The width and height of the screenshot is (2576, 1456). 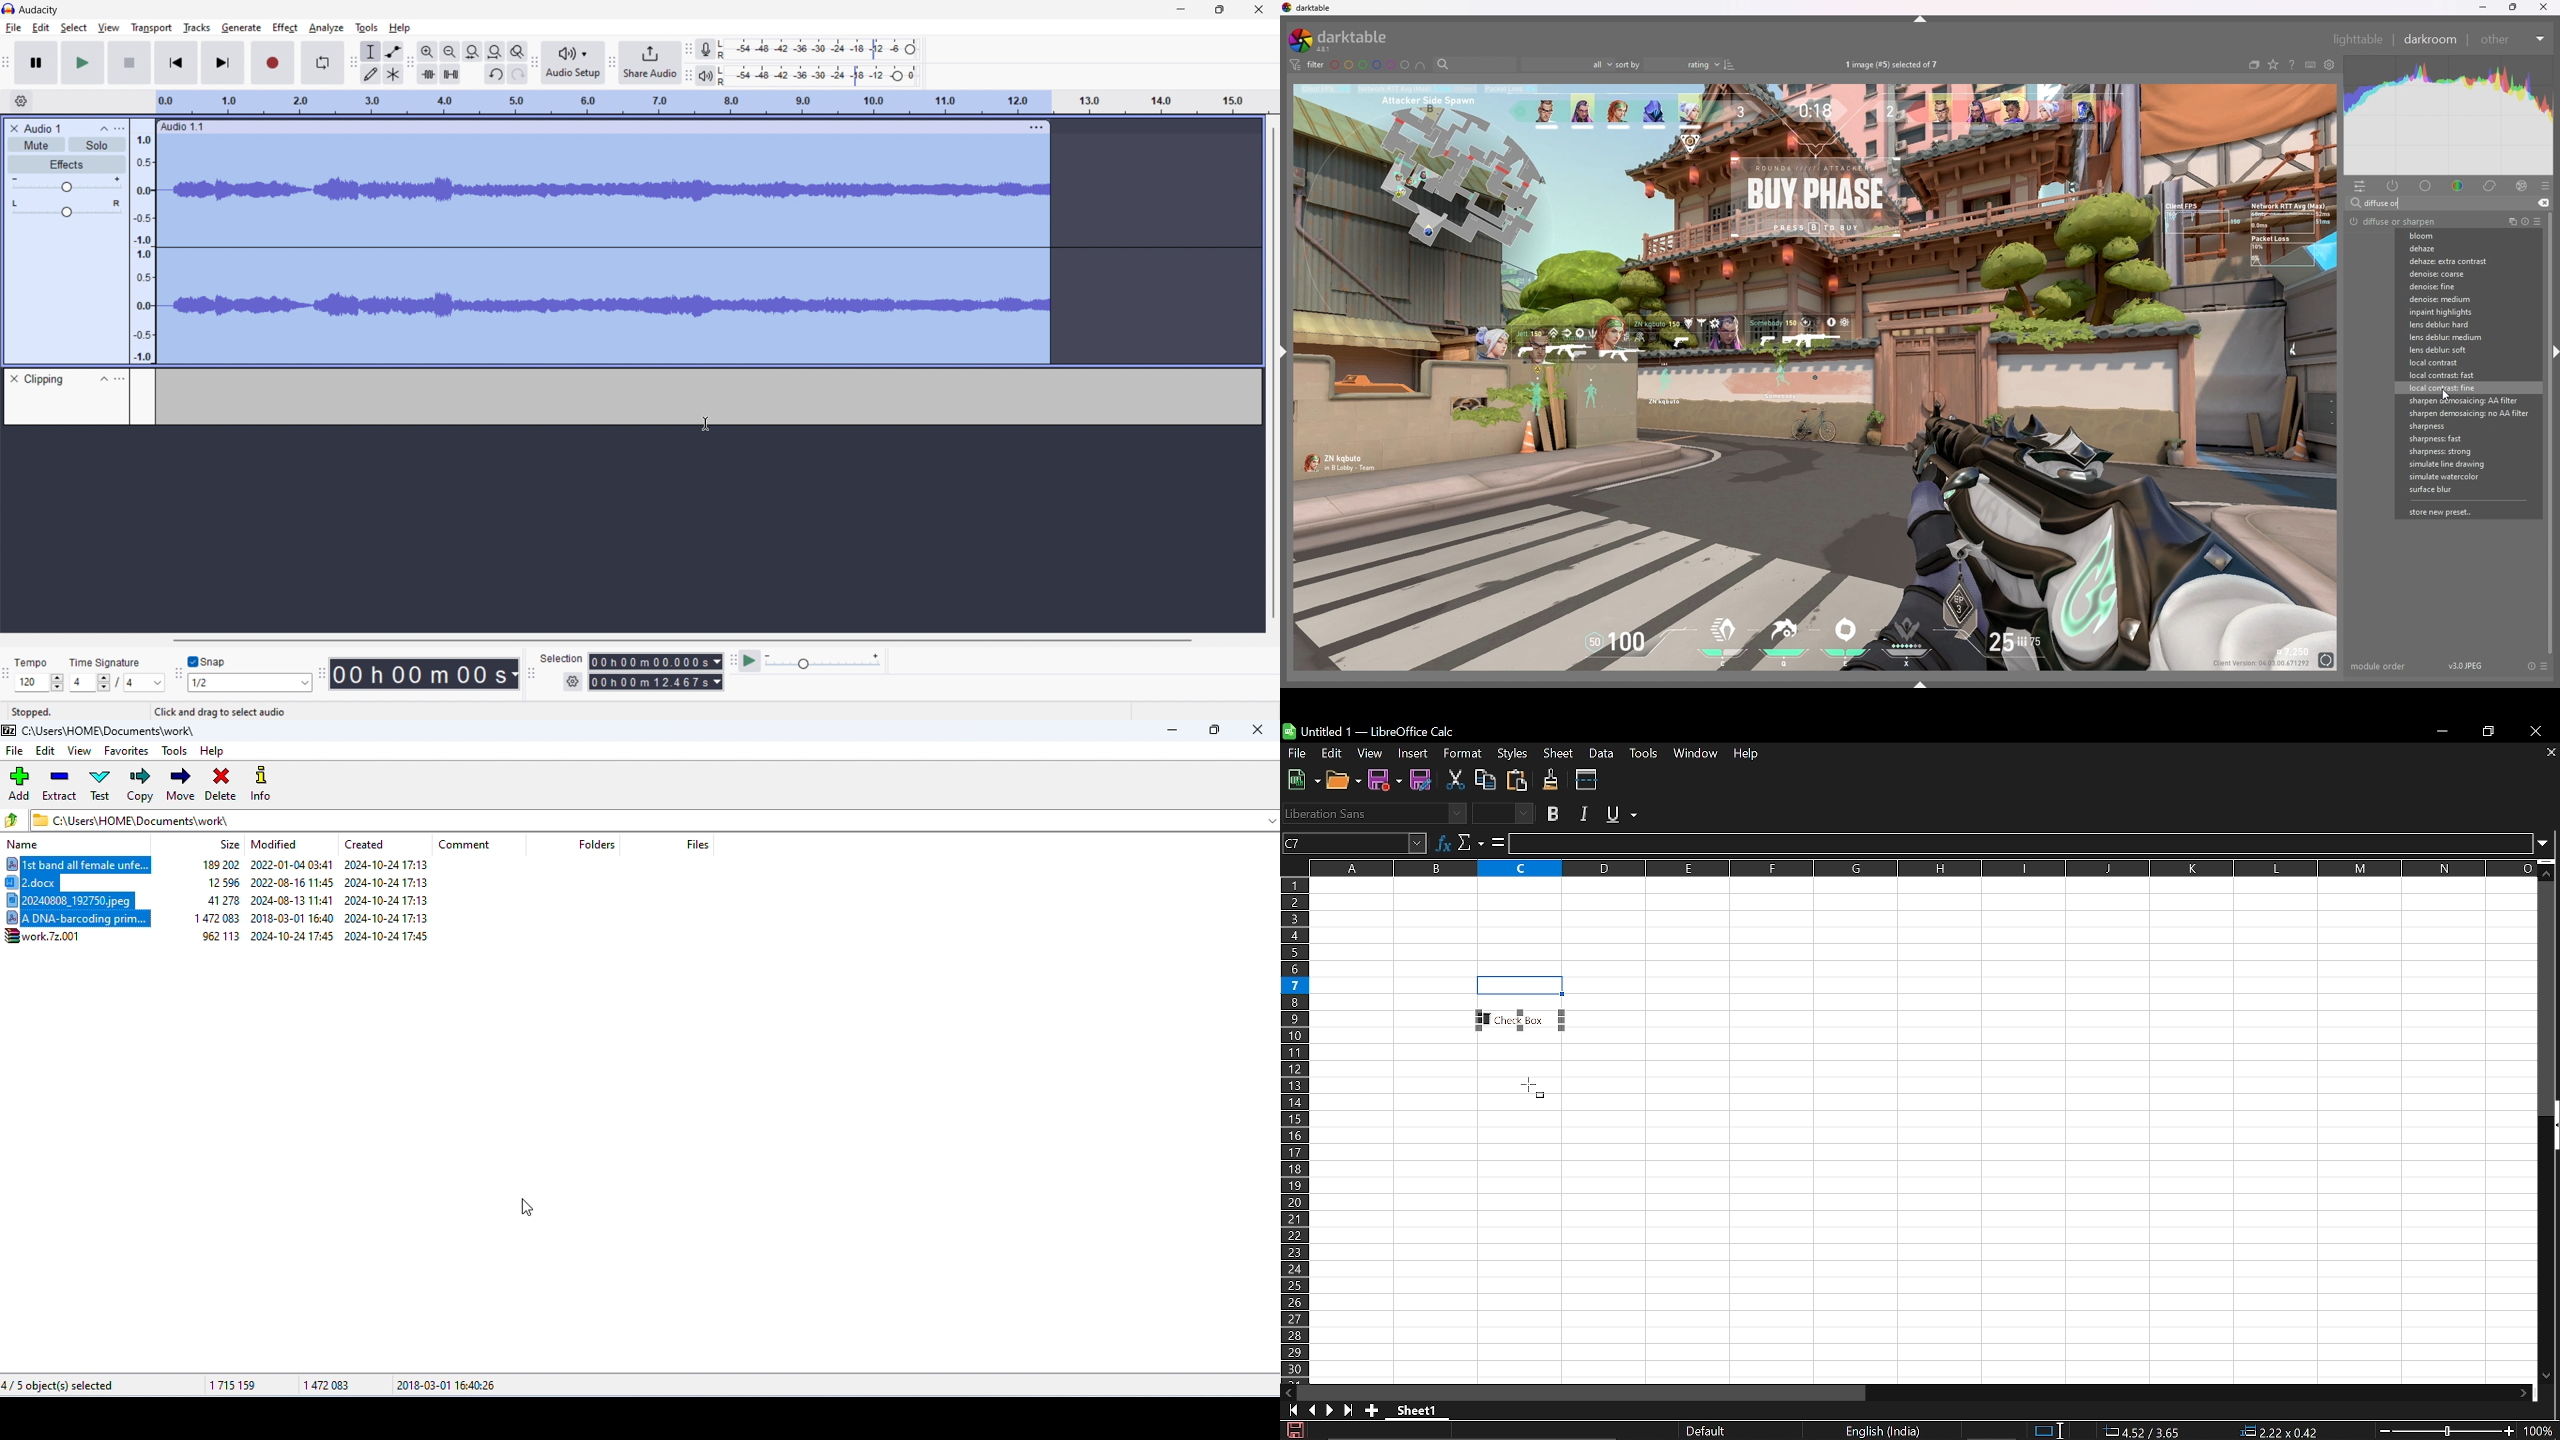 I want to click on tools, so click(x=365, y=27).